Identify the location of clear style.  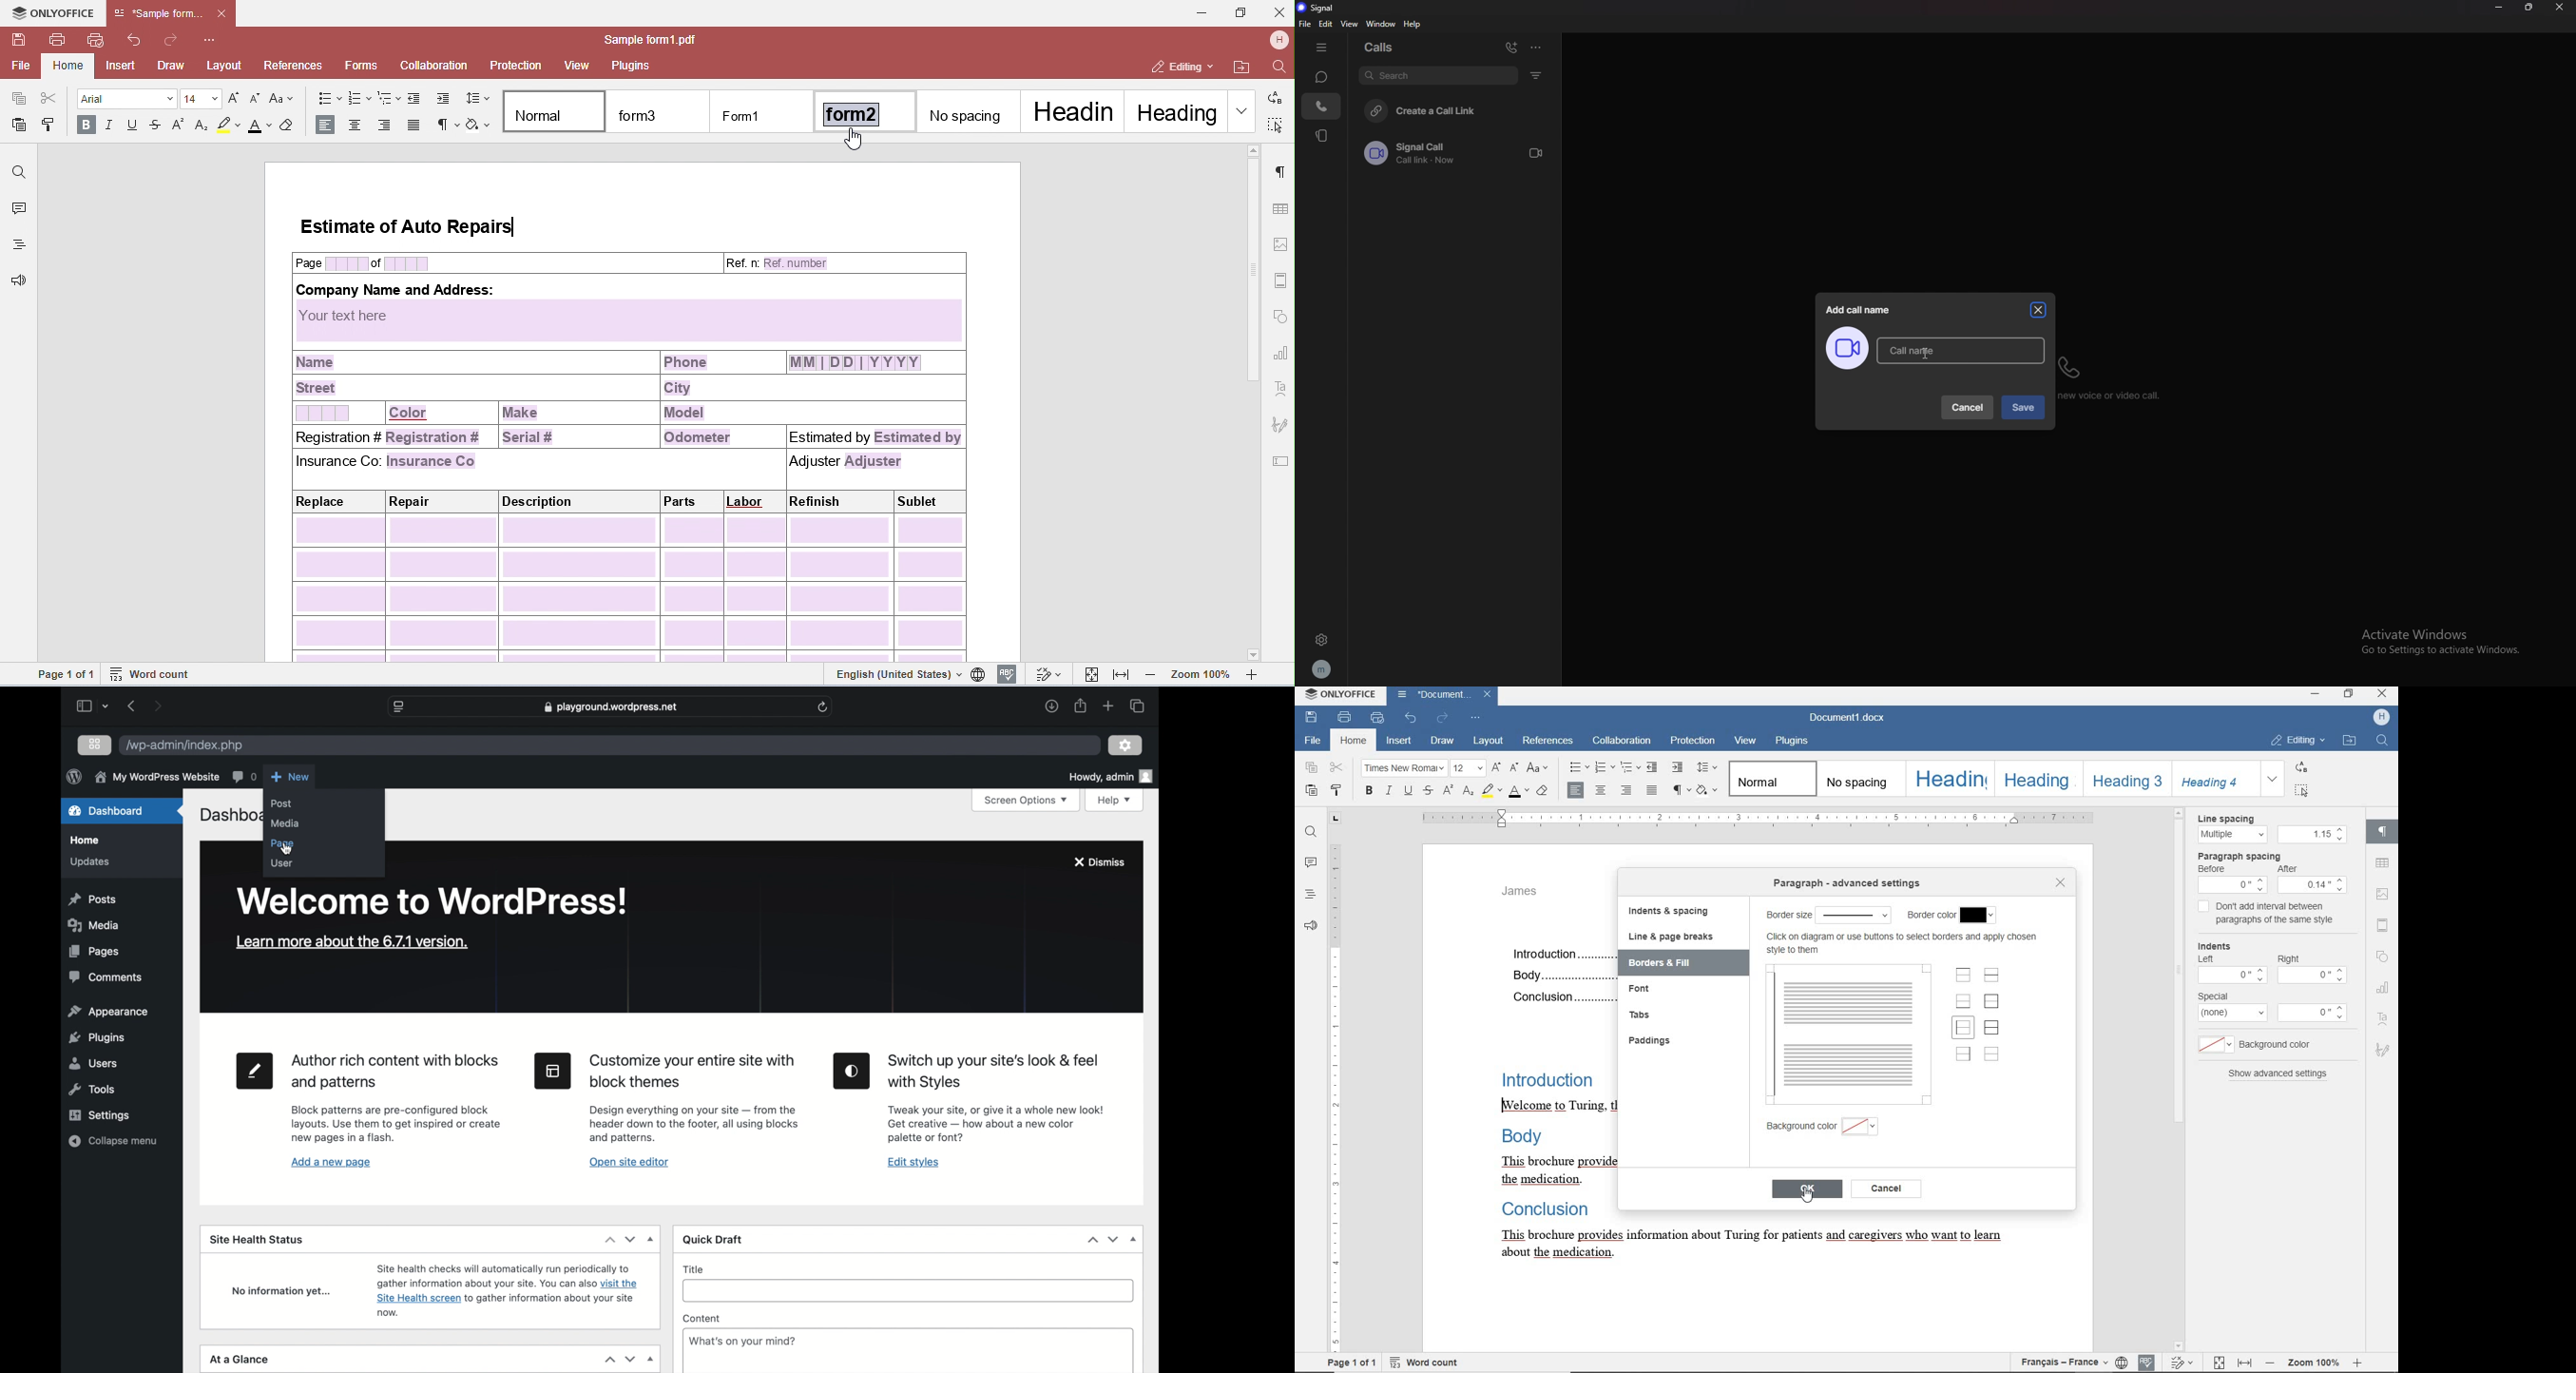
(1543, 790).